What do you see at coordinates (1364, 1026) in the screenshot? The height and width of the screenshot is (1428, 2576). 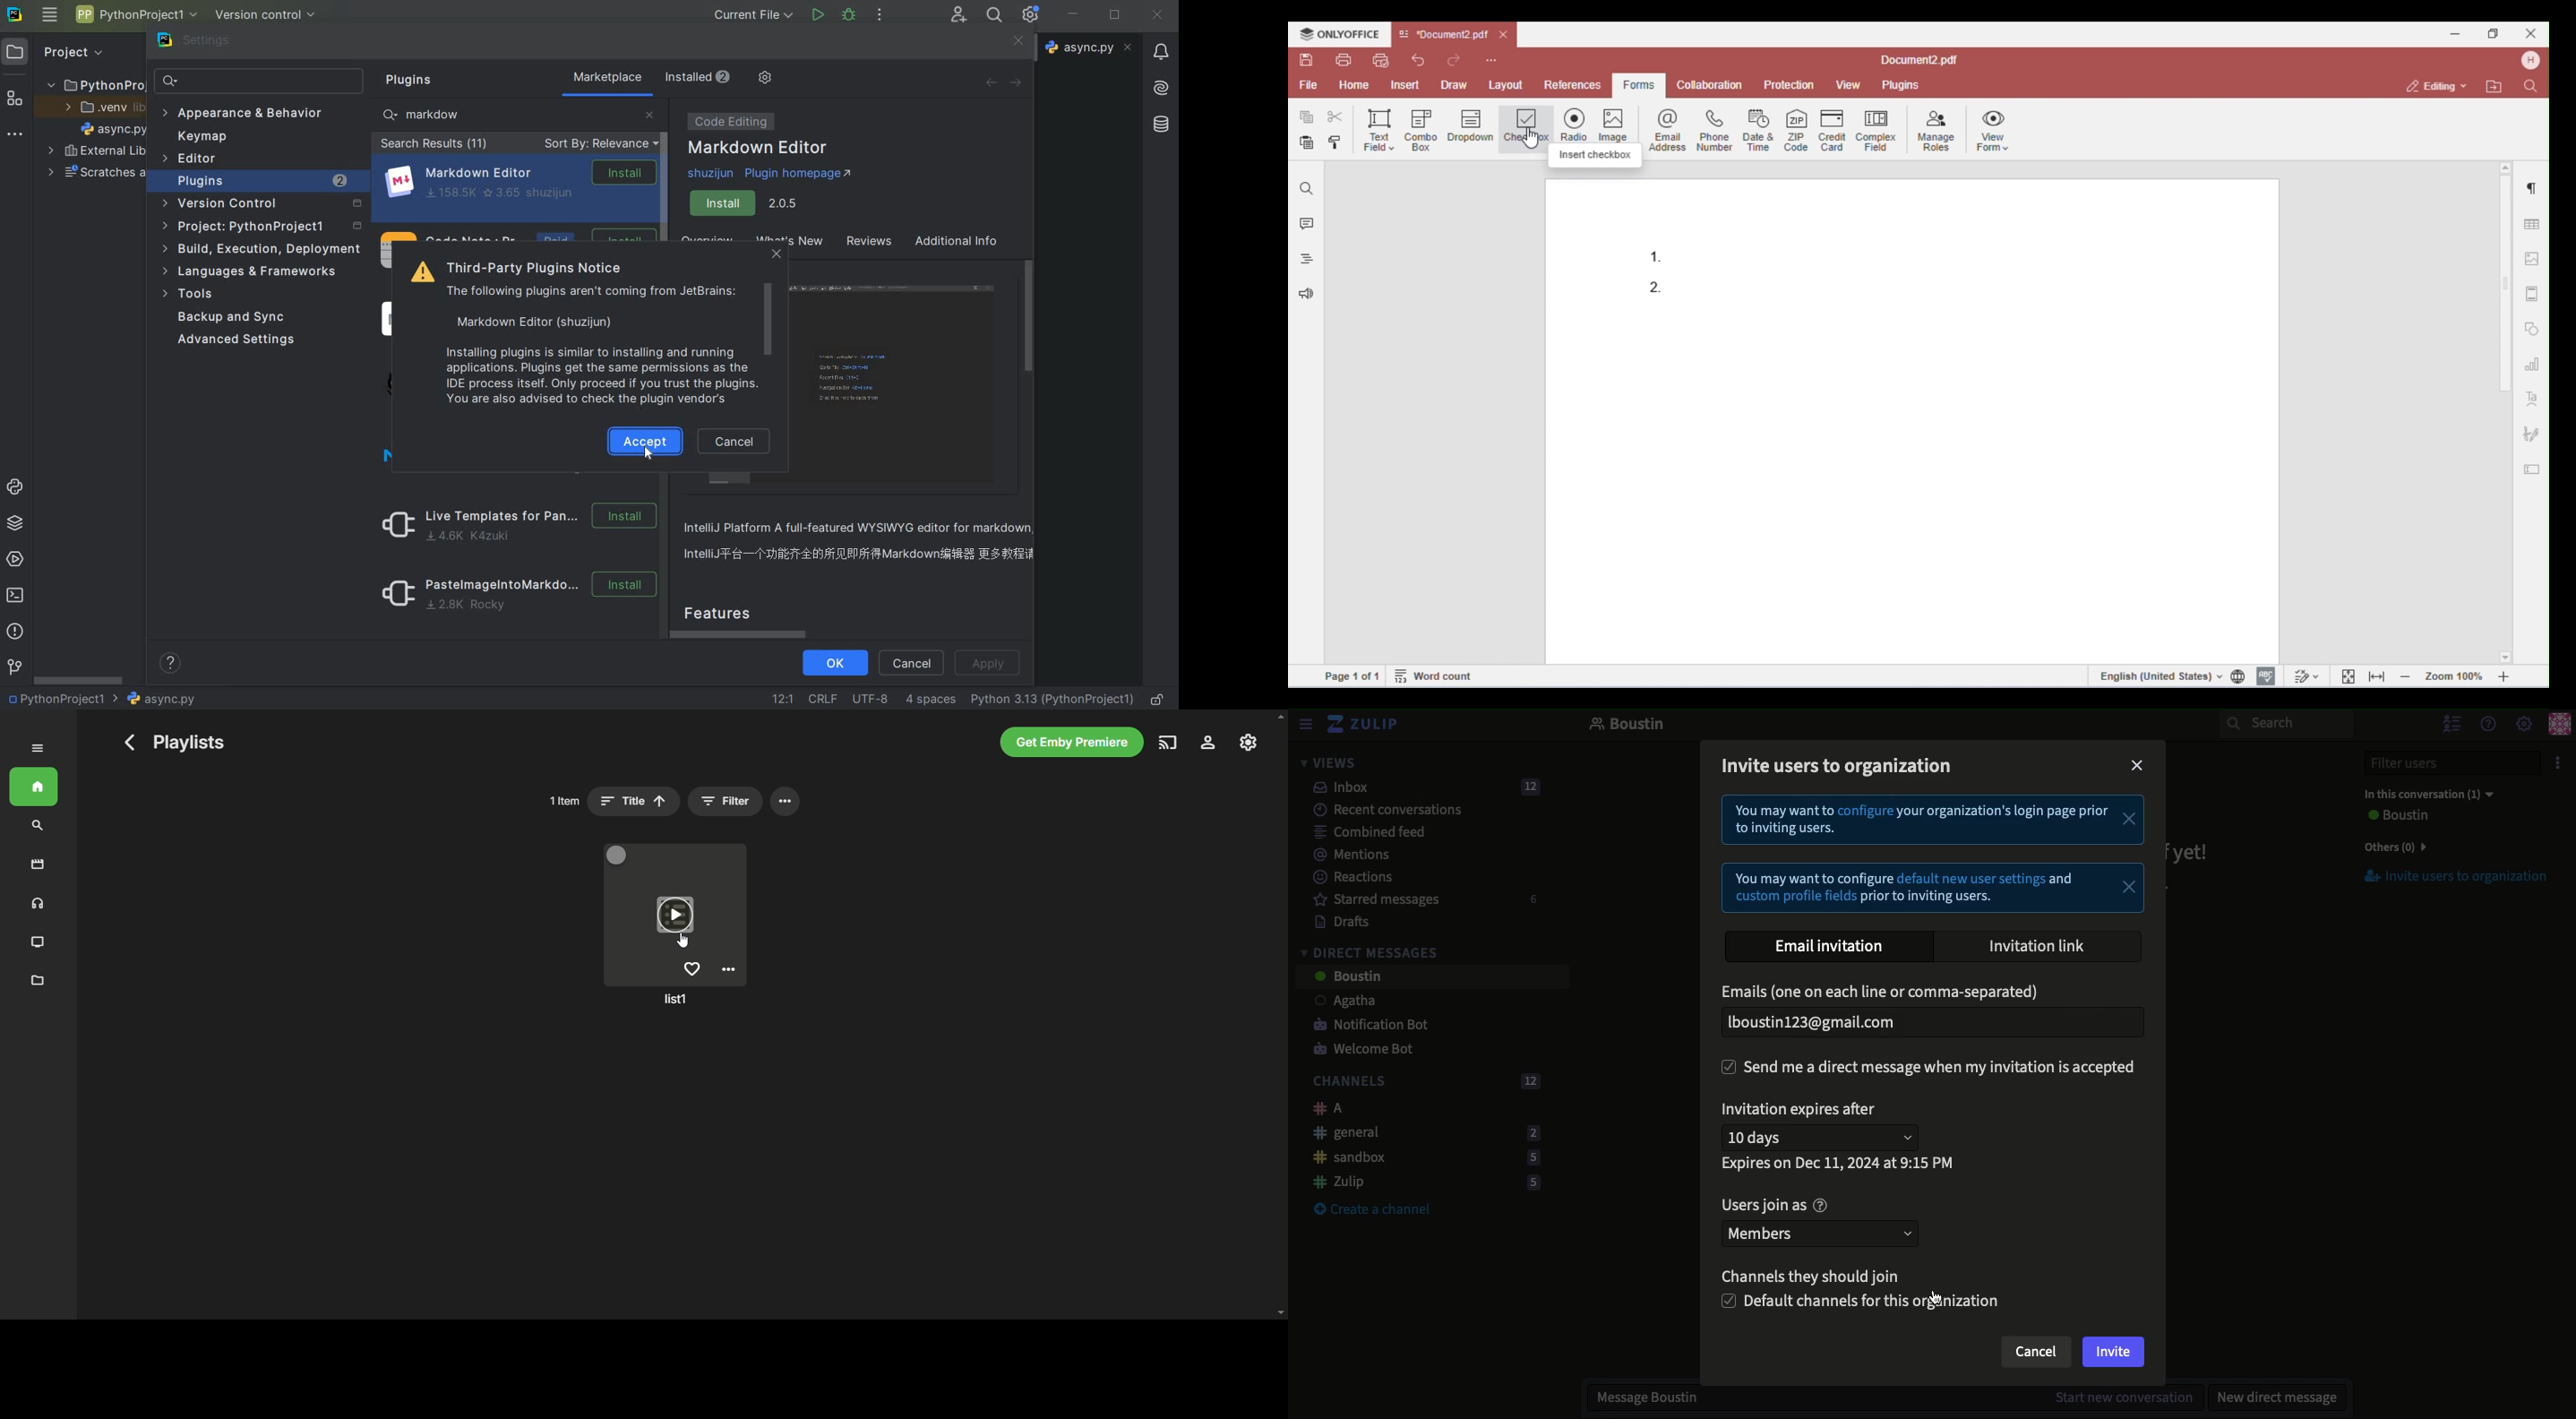 I see `Notification bot` at bounding box center [1364, 1026].